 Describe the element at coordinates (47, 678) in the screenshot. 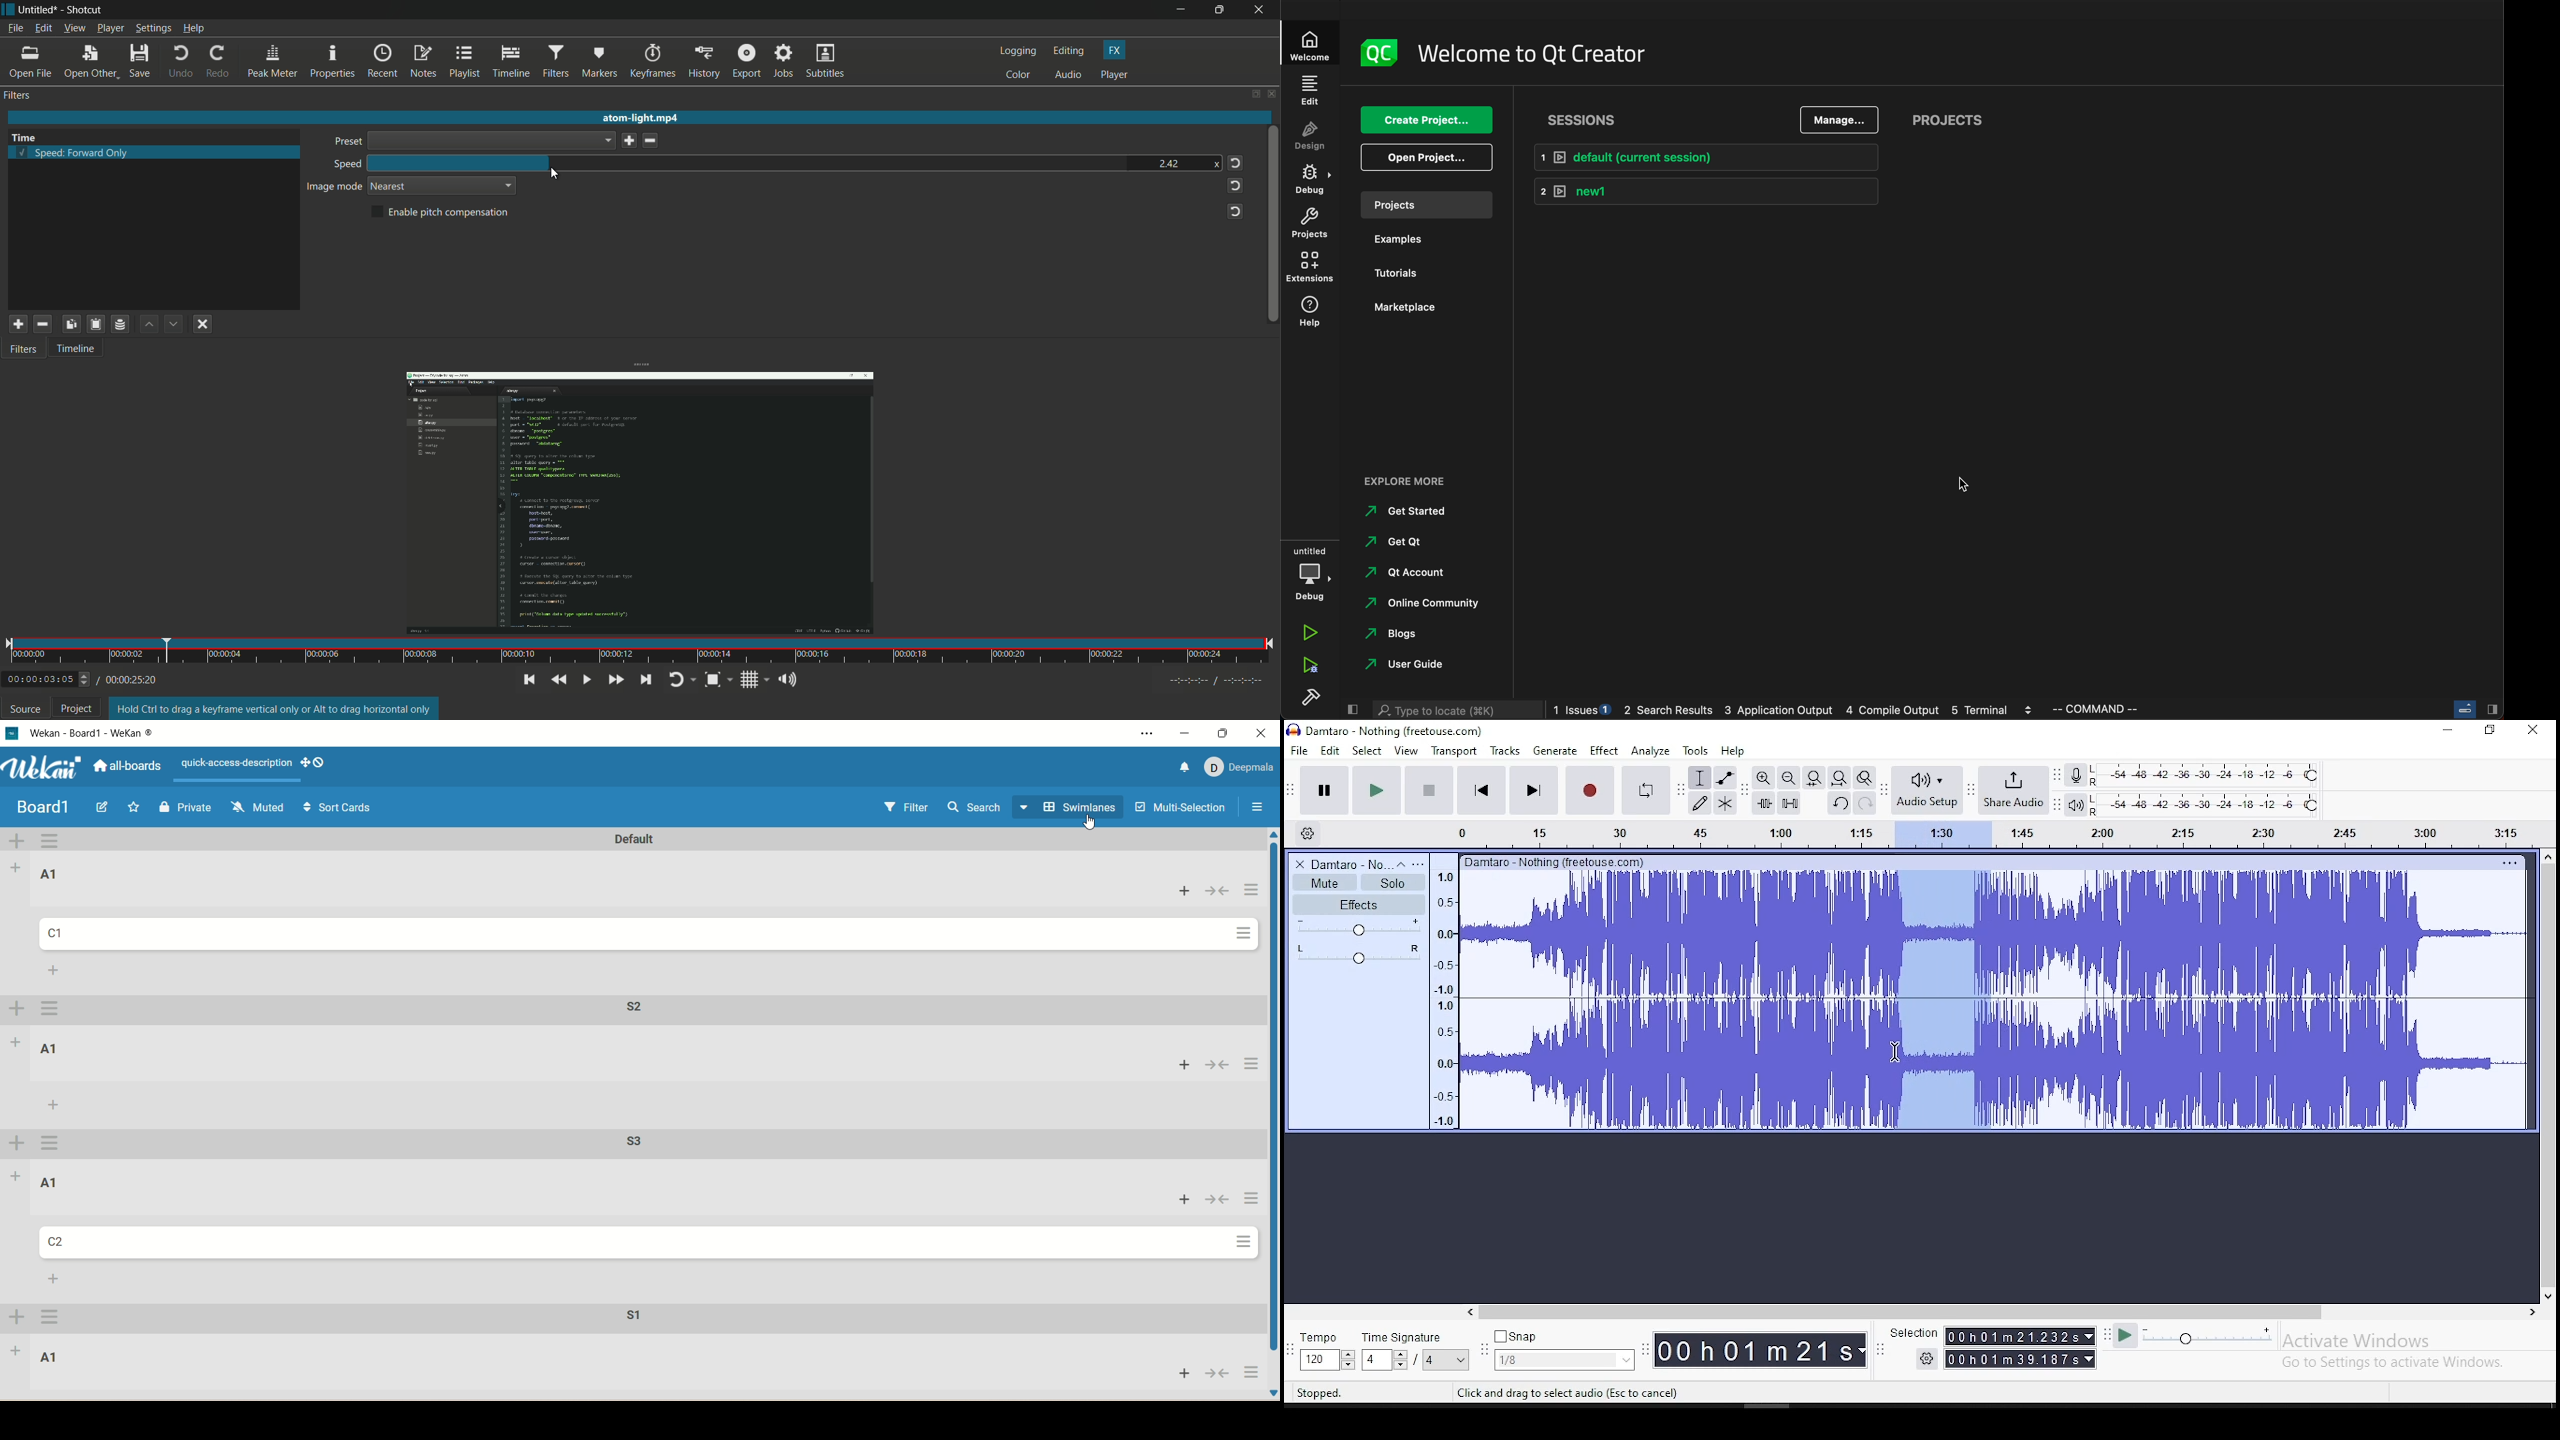

I see `00:00:03:05` at that location.